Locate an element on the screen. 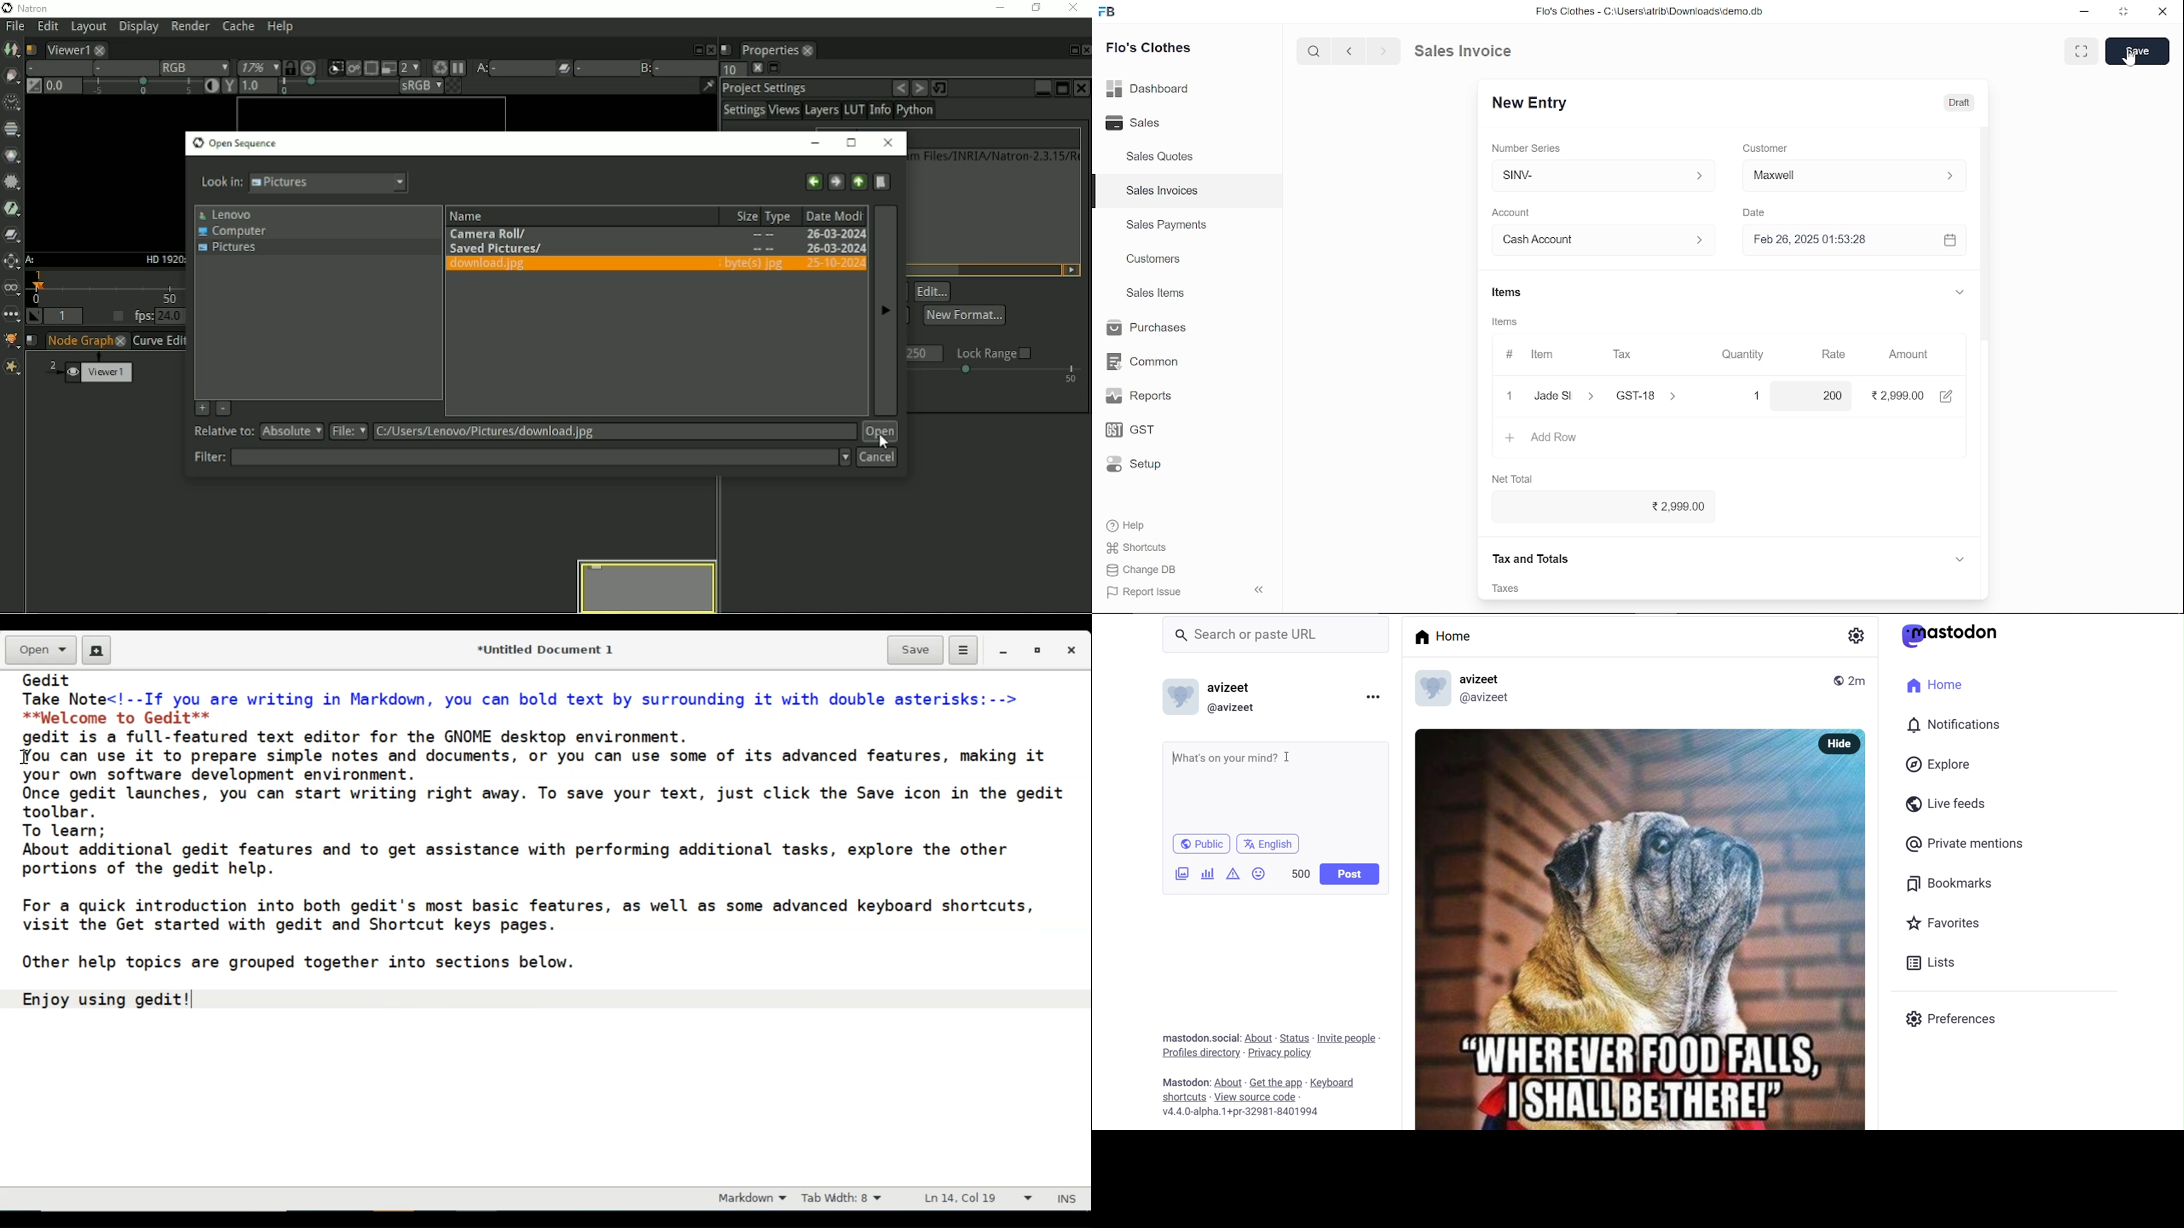  previous is located at coordinates (1350, 50).